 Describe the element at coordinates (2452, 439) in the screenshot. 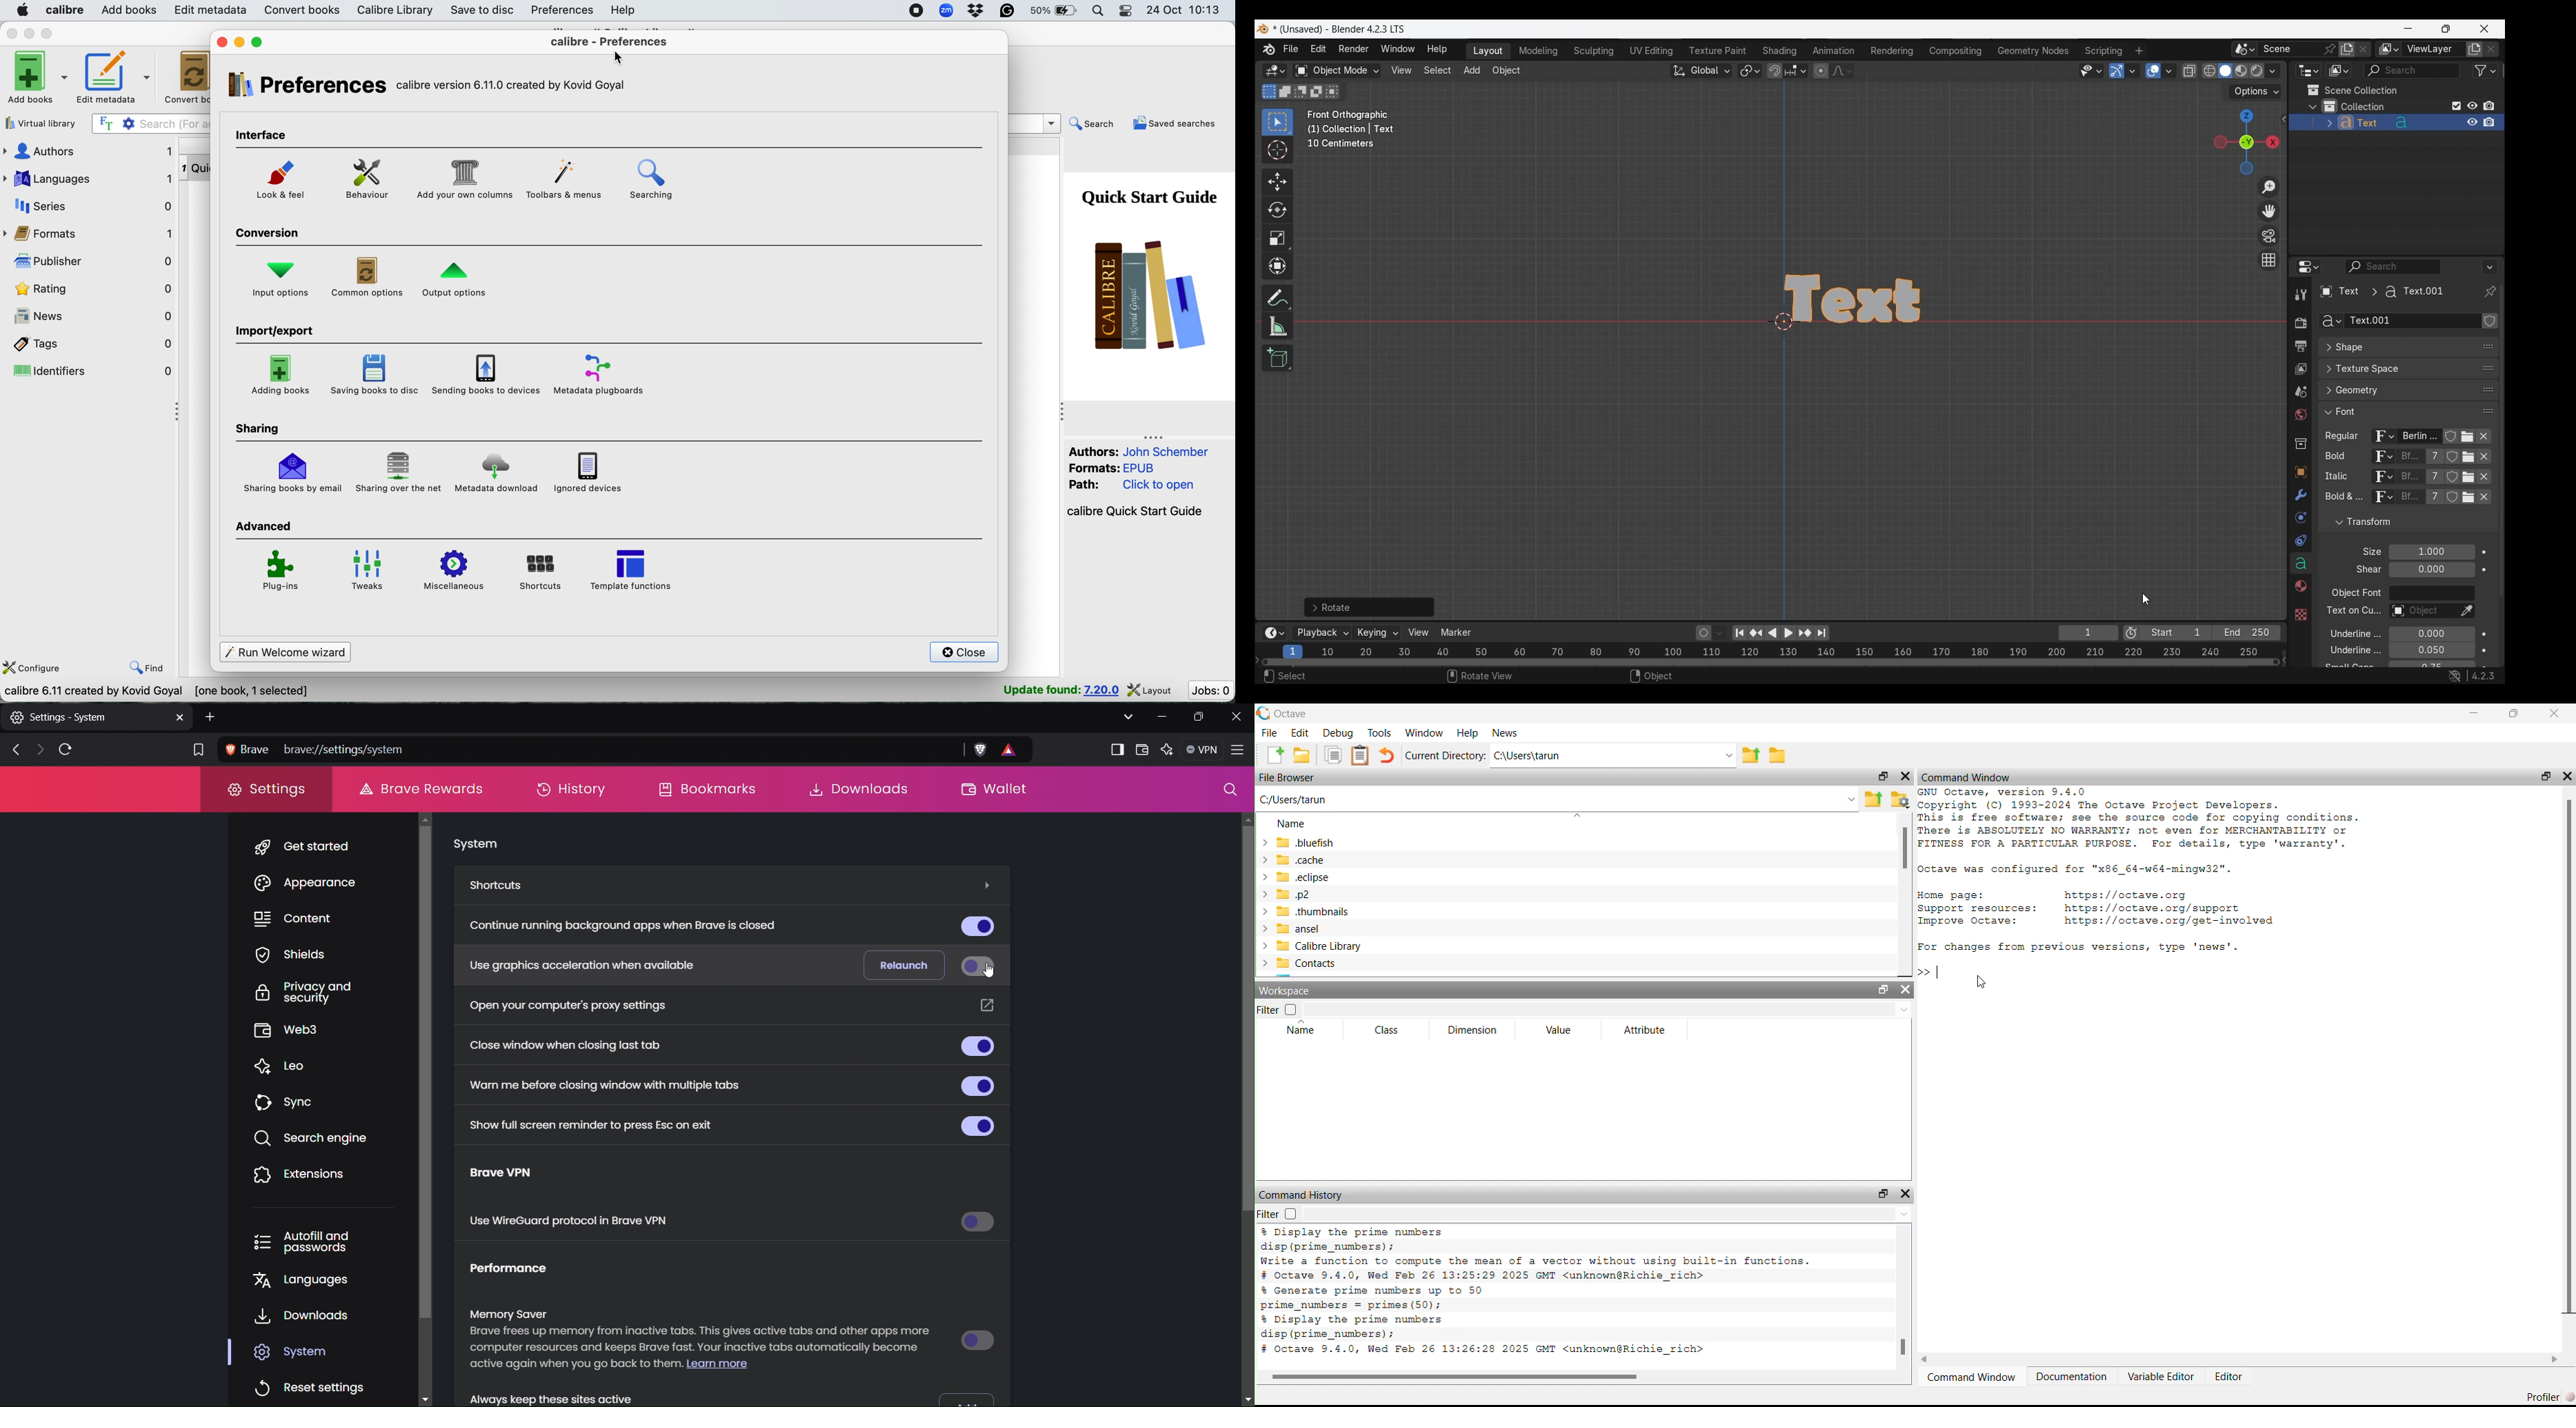

I see `Fake user for respe` at that location.